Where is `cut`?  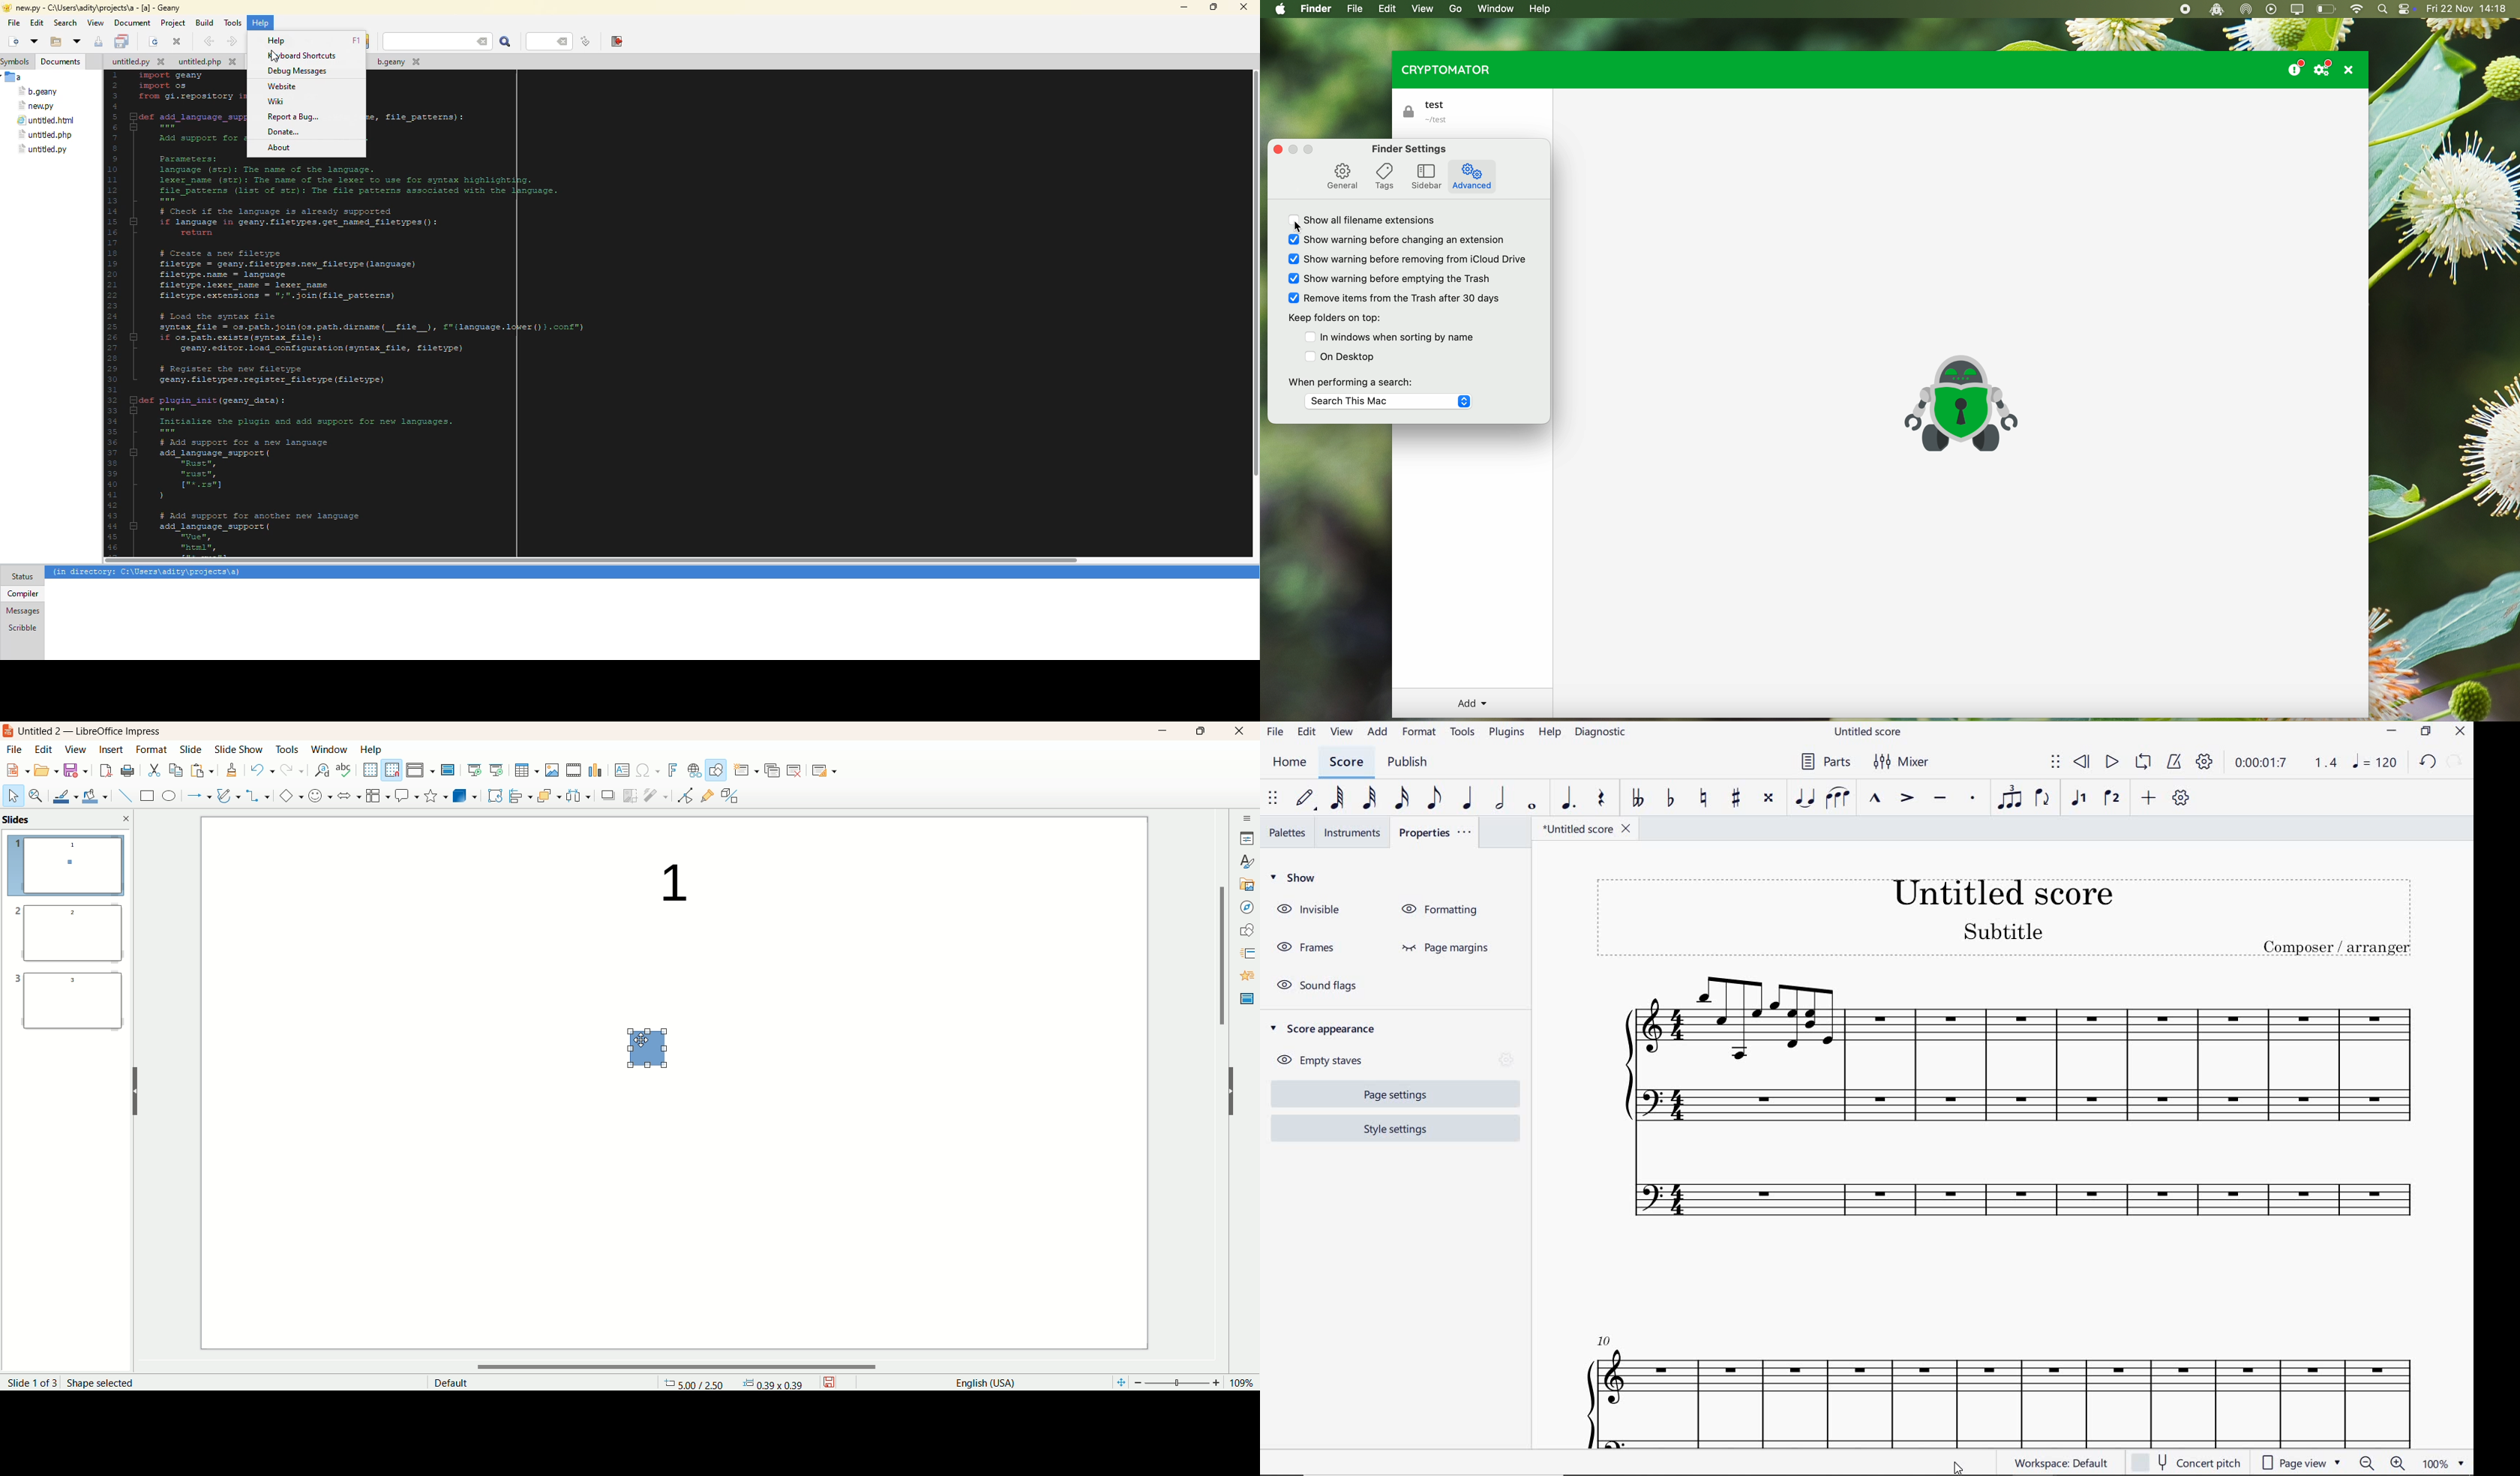
cut is located at coordinates (155, 769).